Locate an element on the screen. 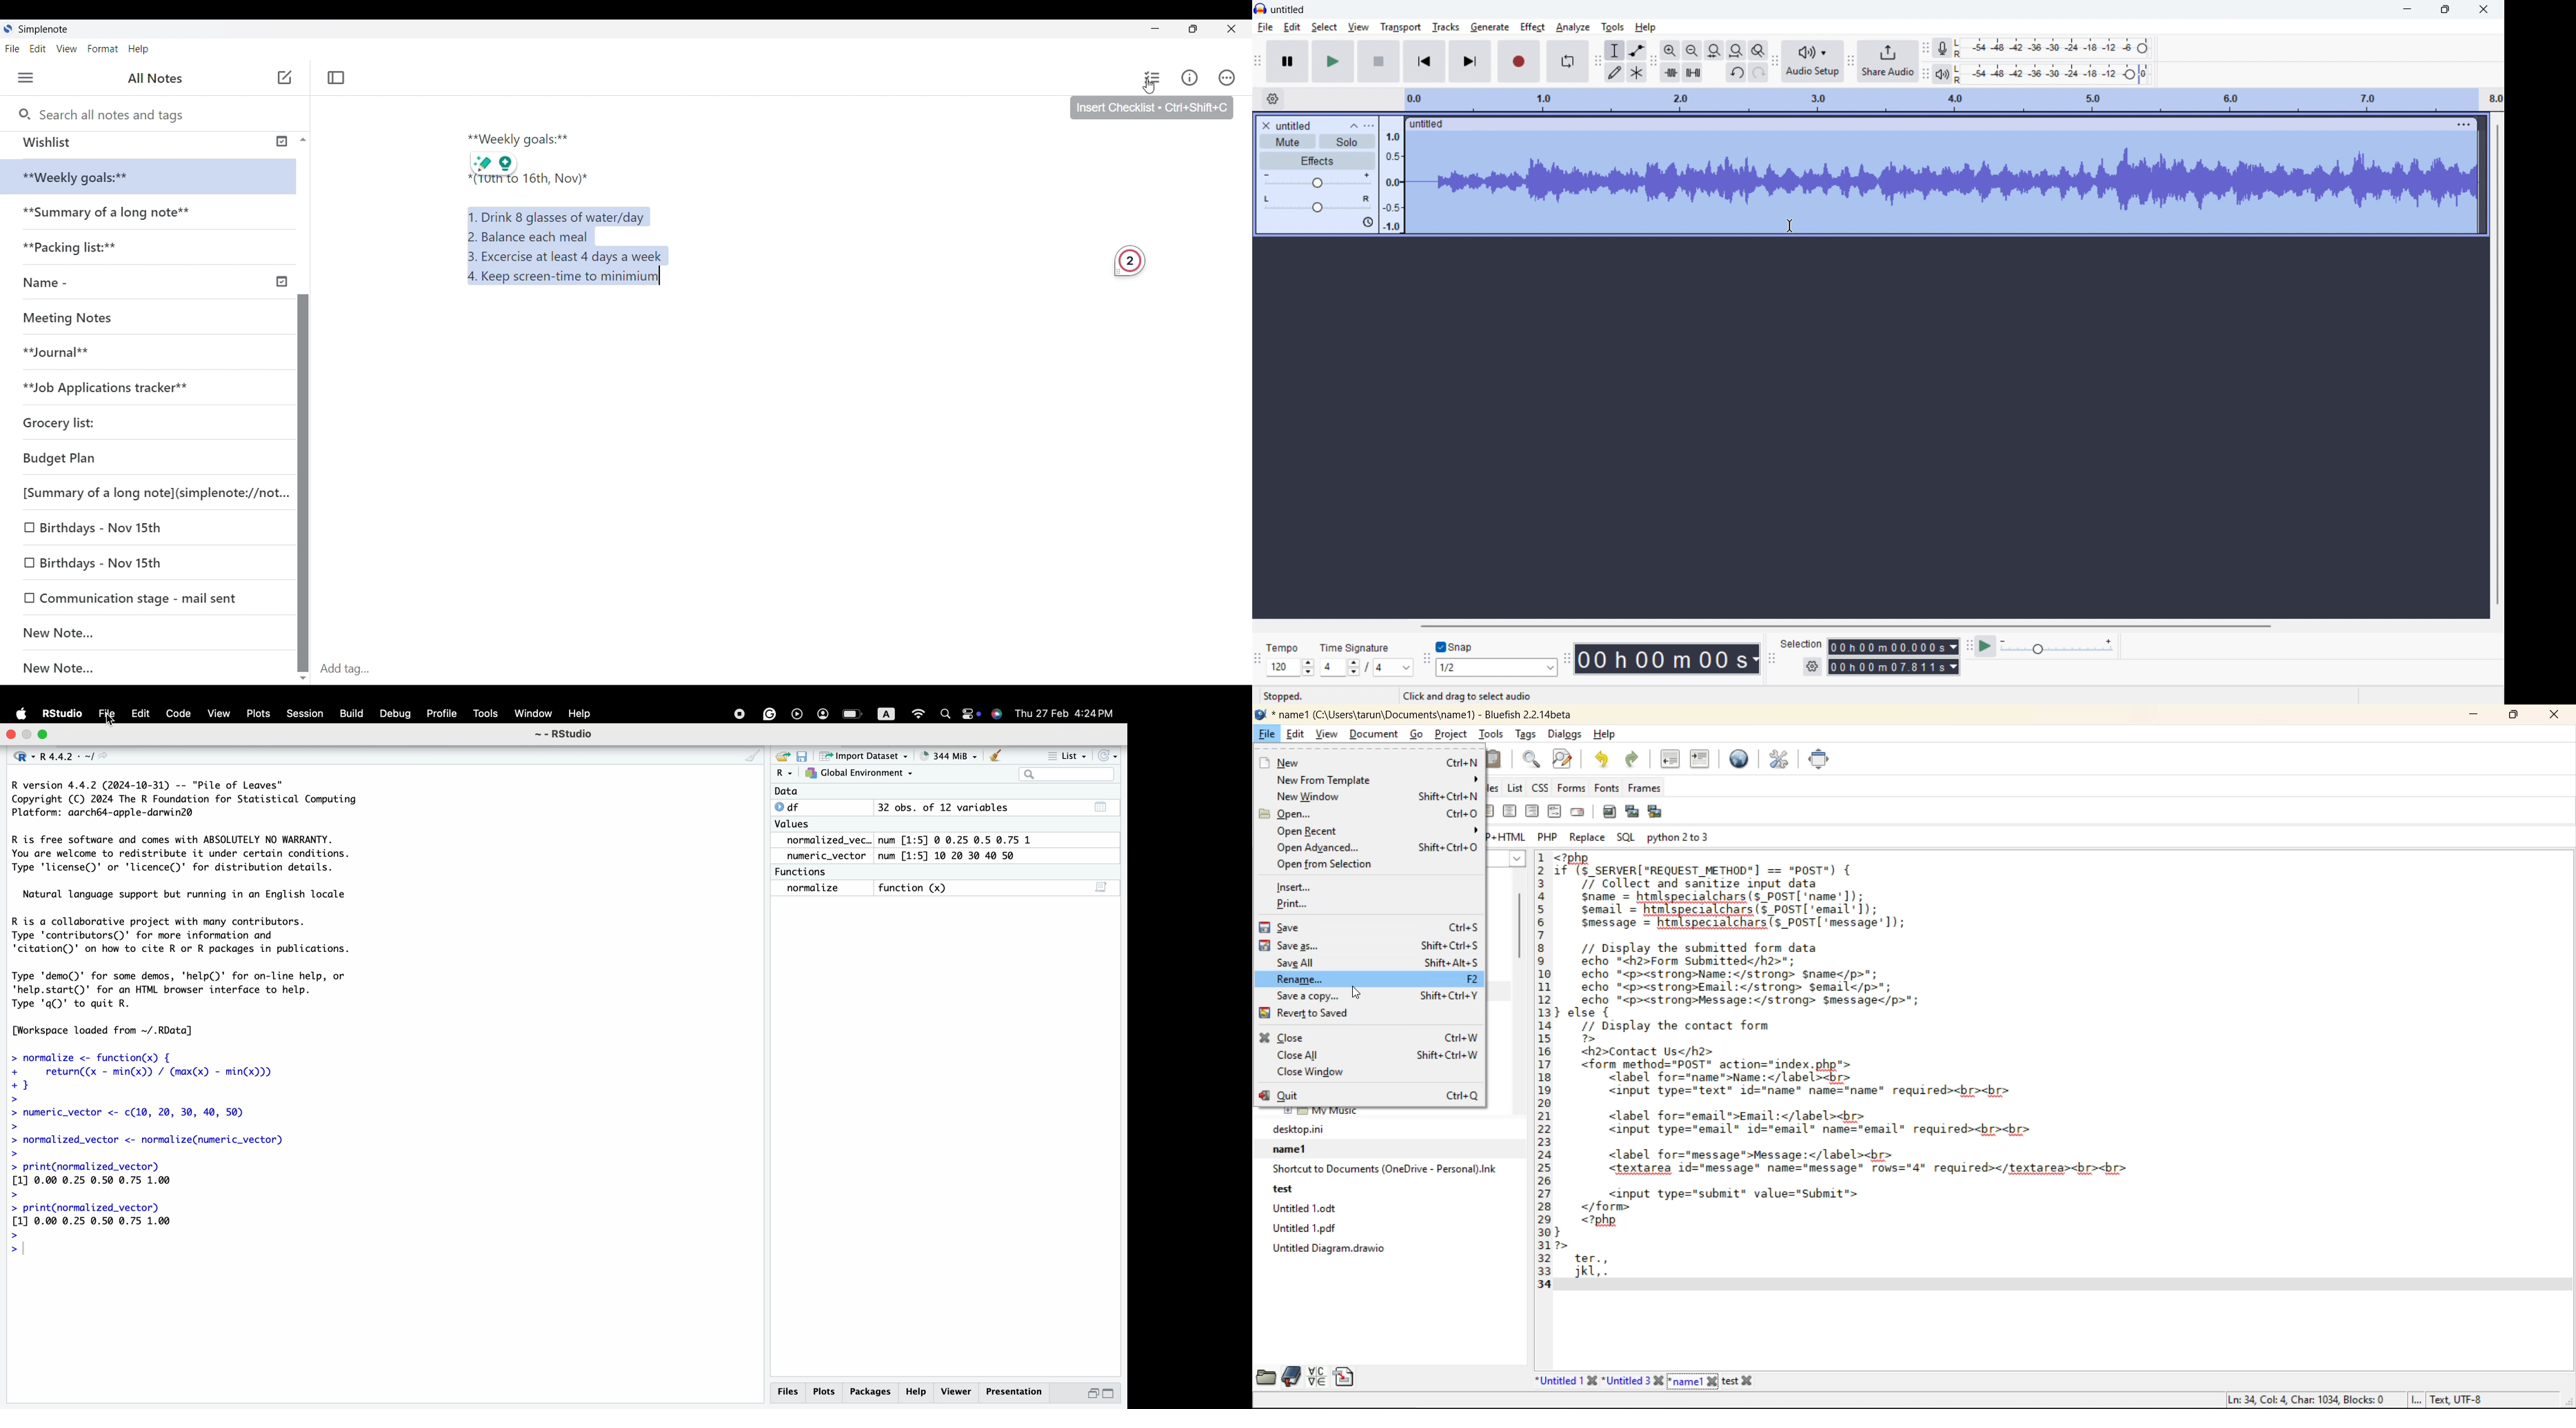 The width and height of the screenshot is (2576, 1428). project title is located at coordinates (1289, 9).